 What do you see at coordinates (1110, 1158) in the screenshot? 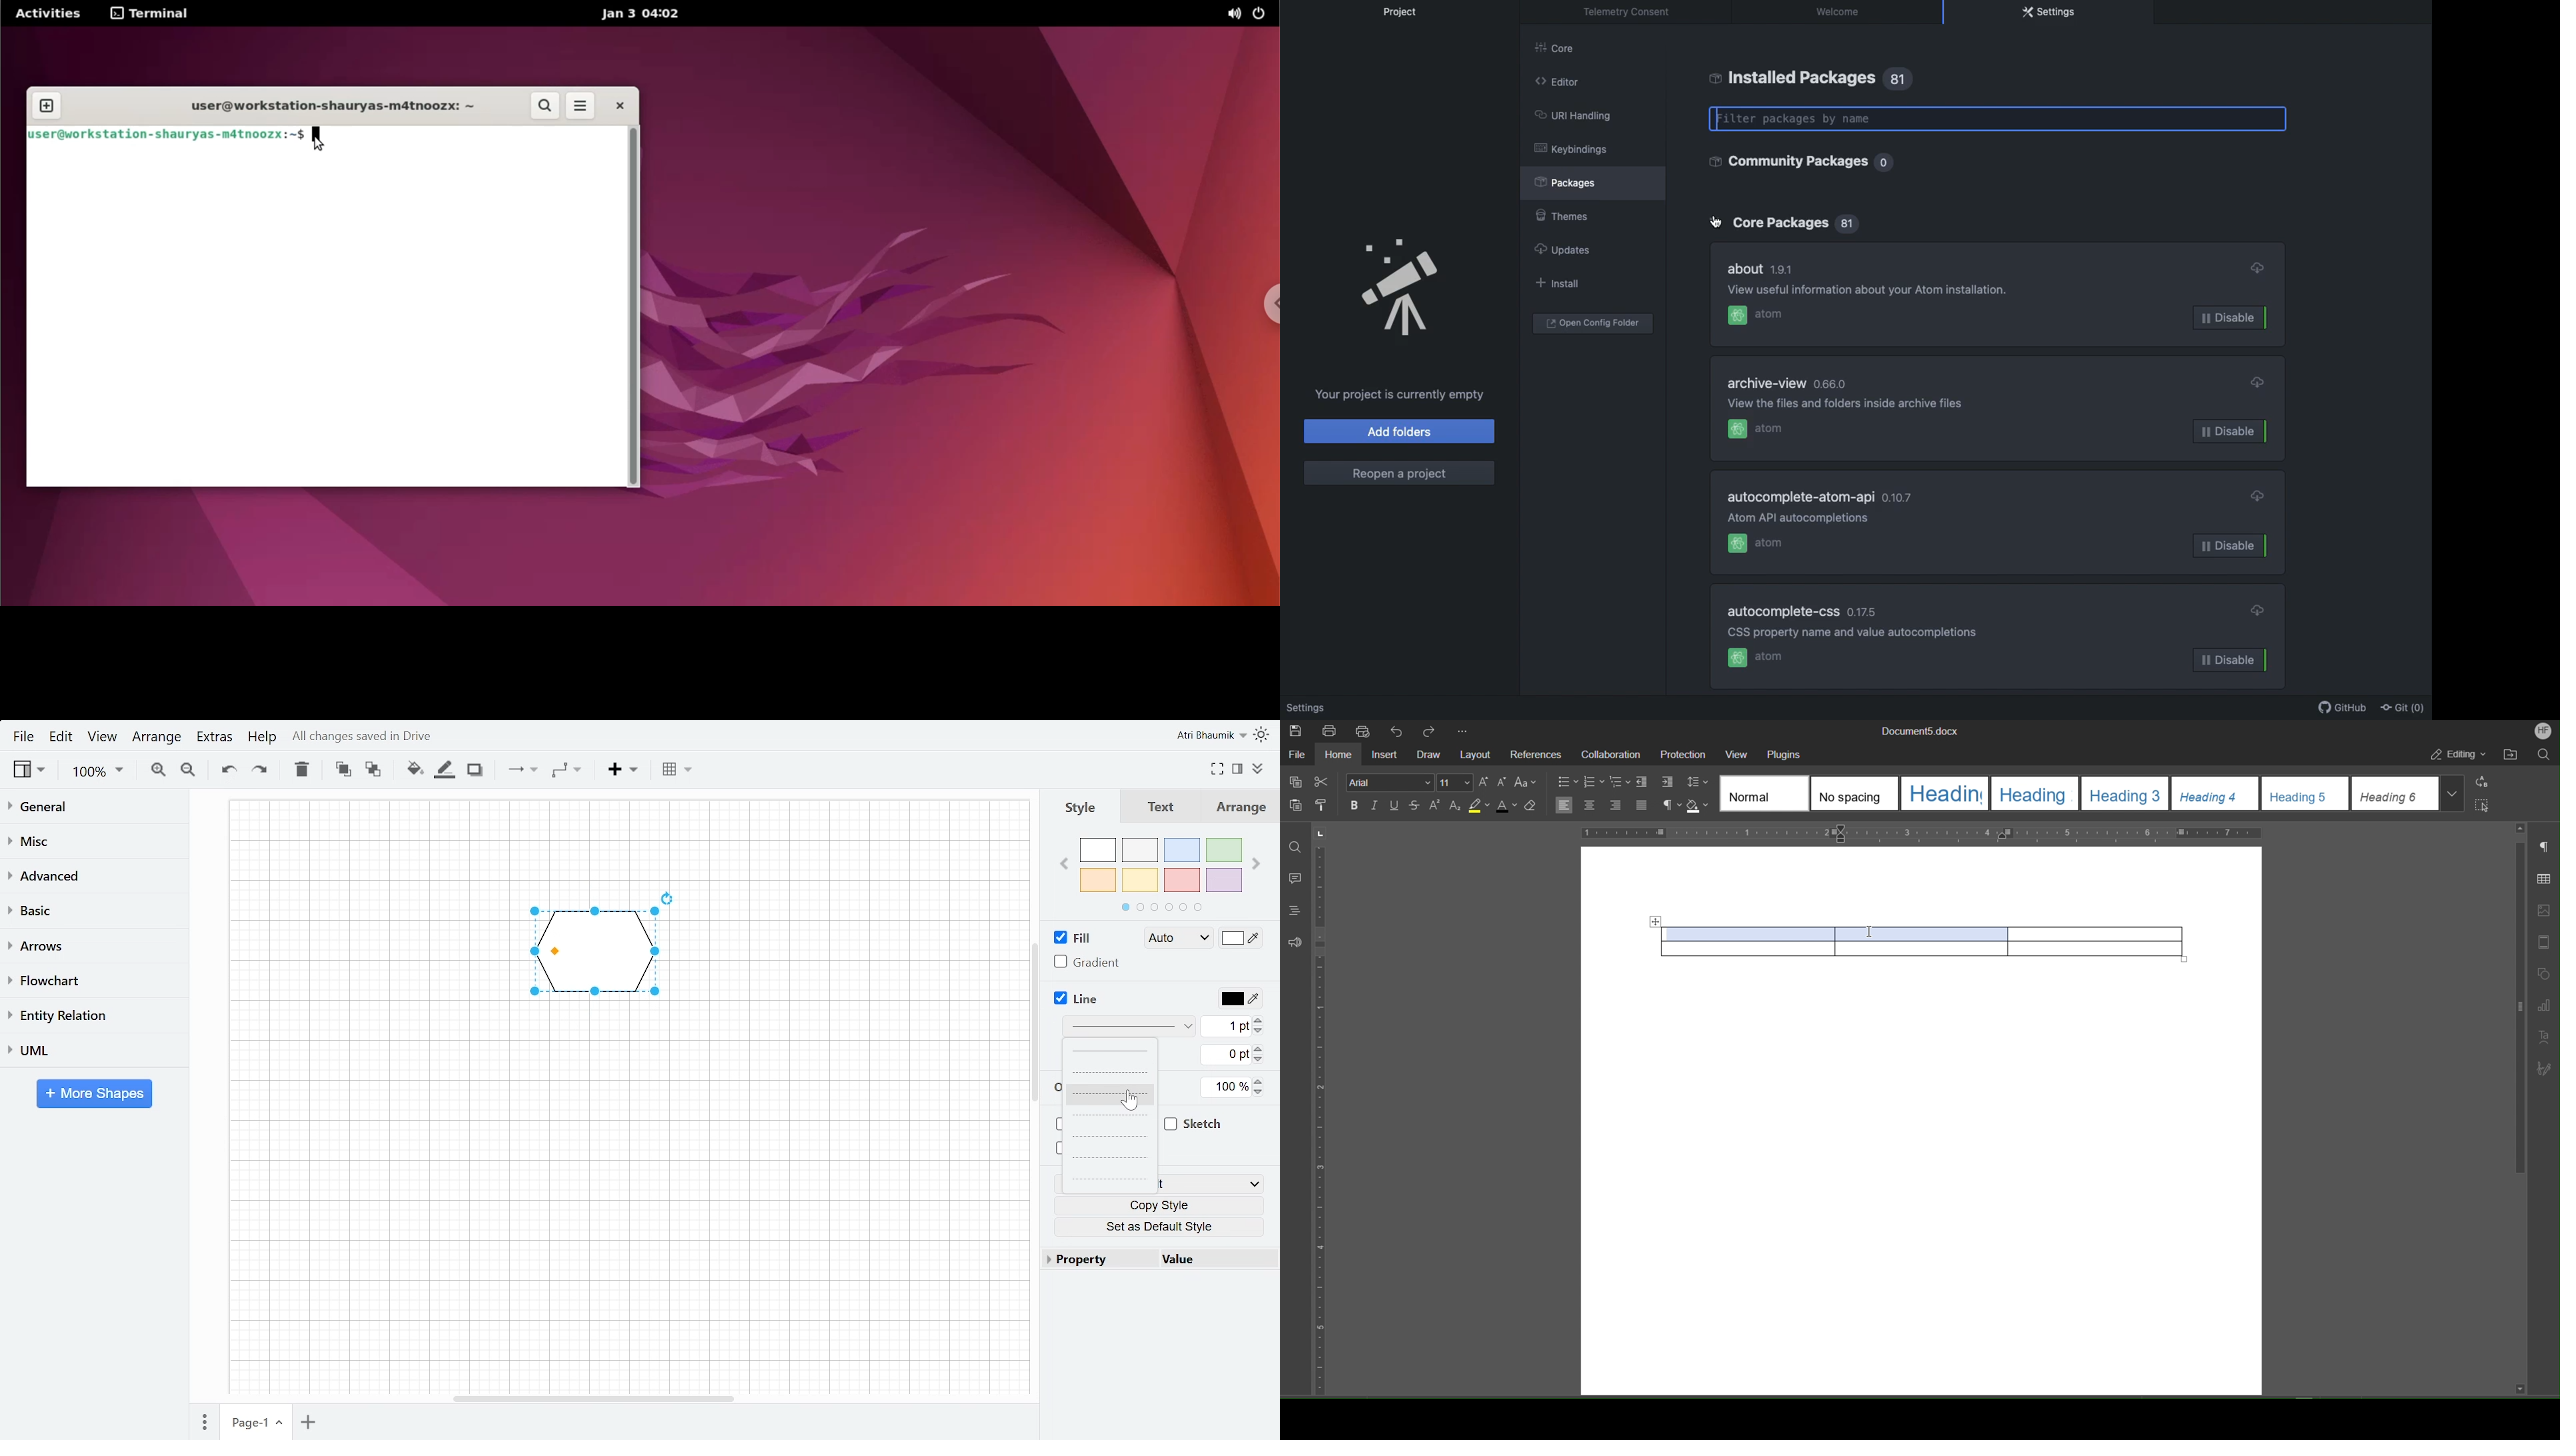
I see `Dotted 2` at bounding box center [1110, 1158].